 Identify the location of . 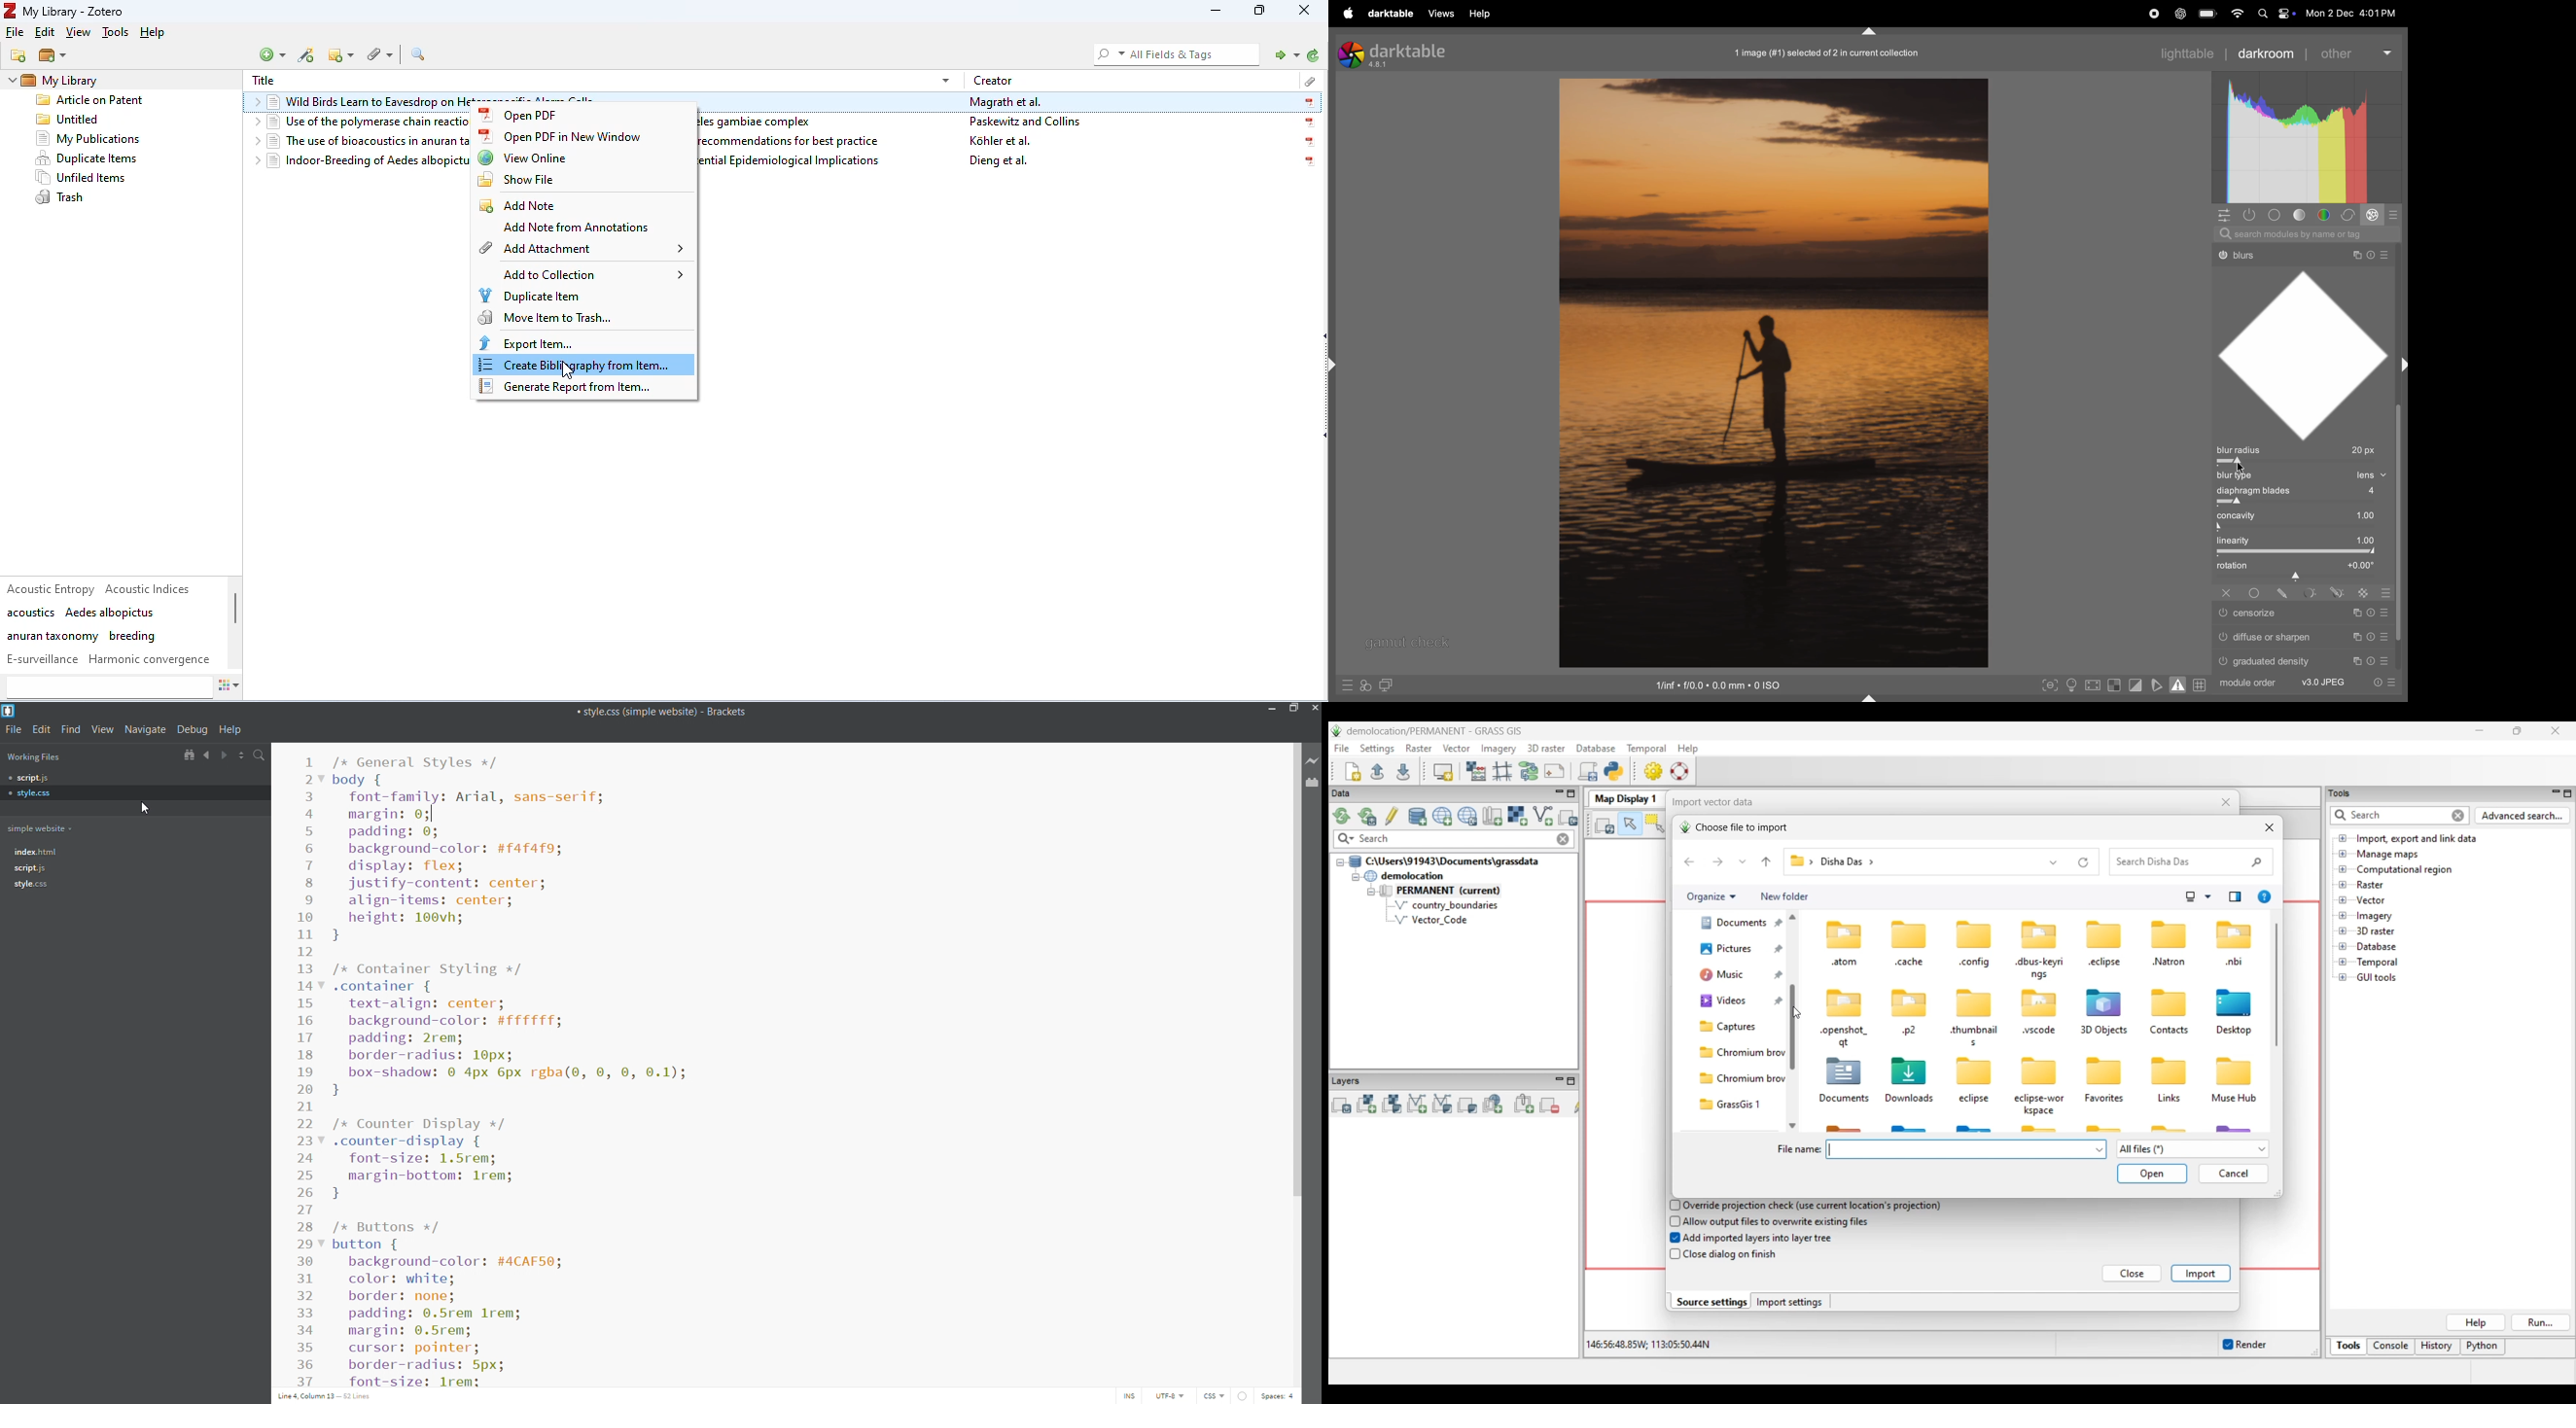
(2305, 660).